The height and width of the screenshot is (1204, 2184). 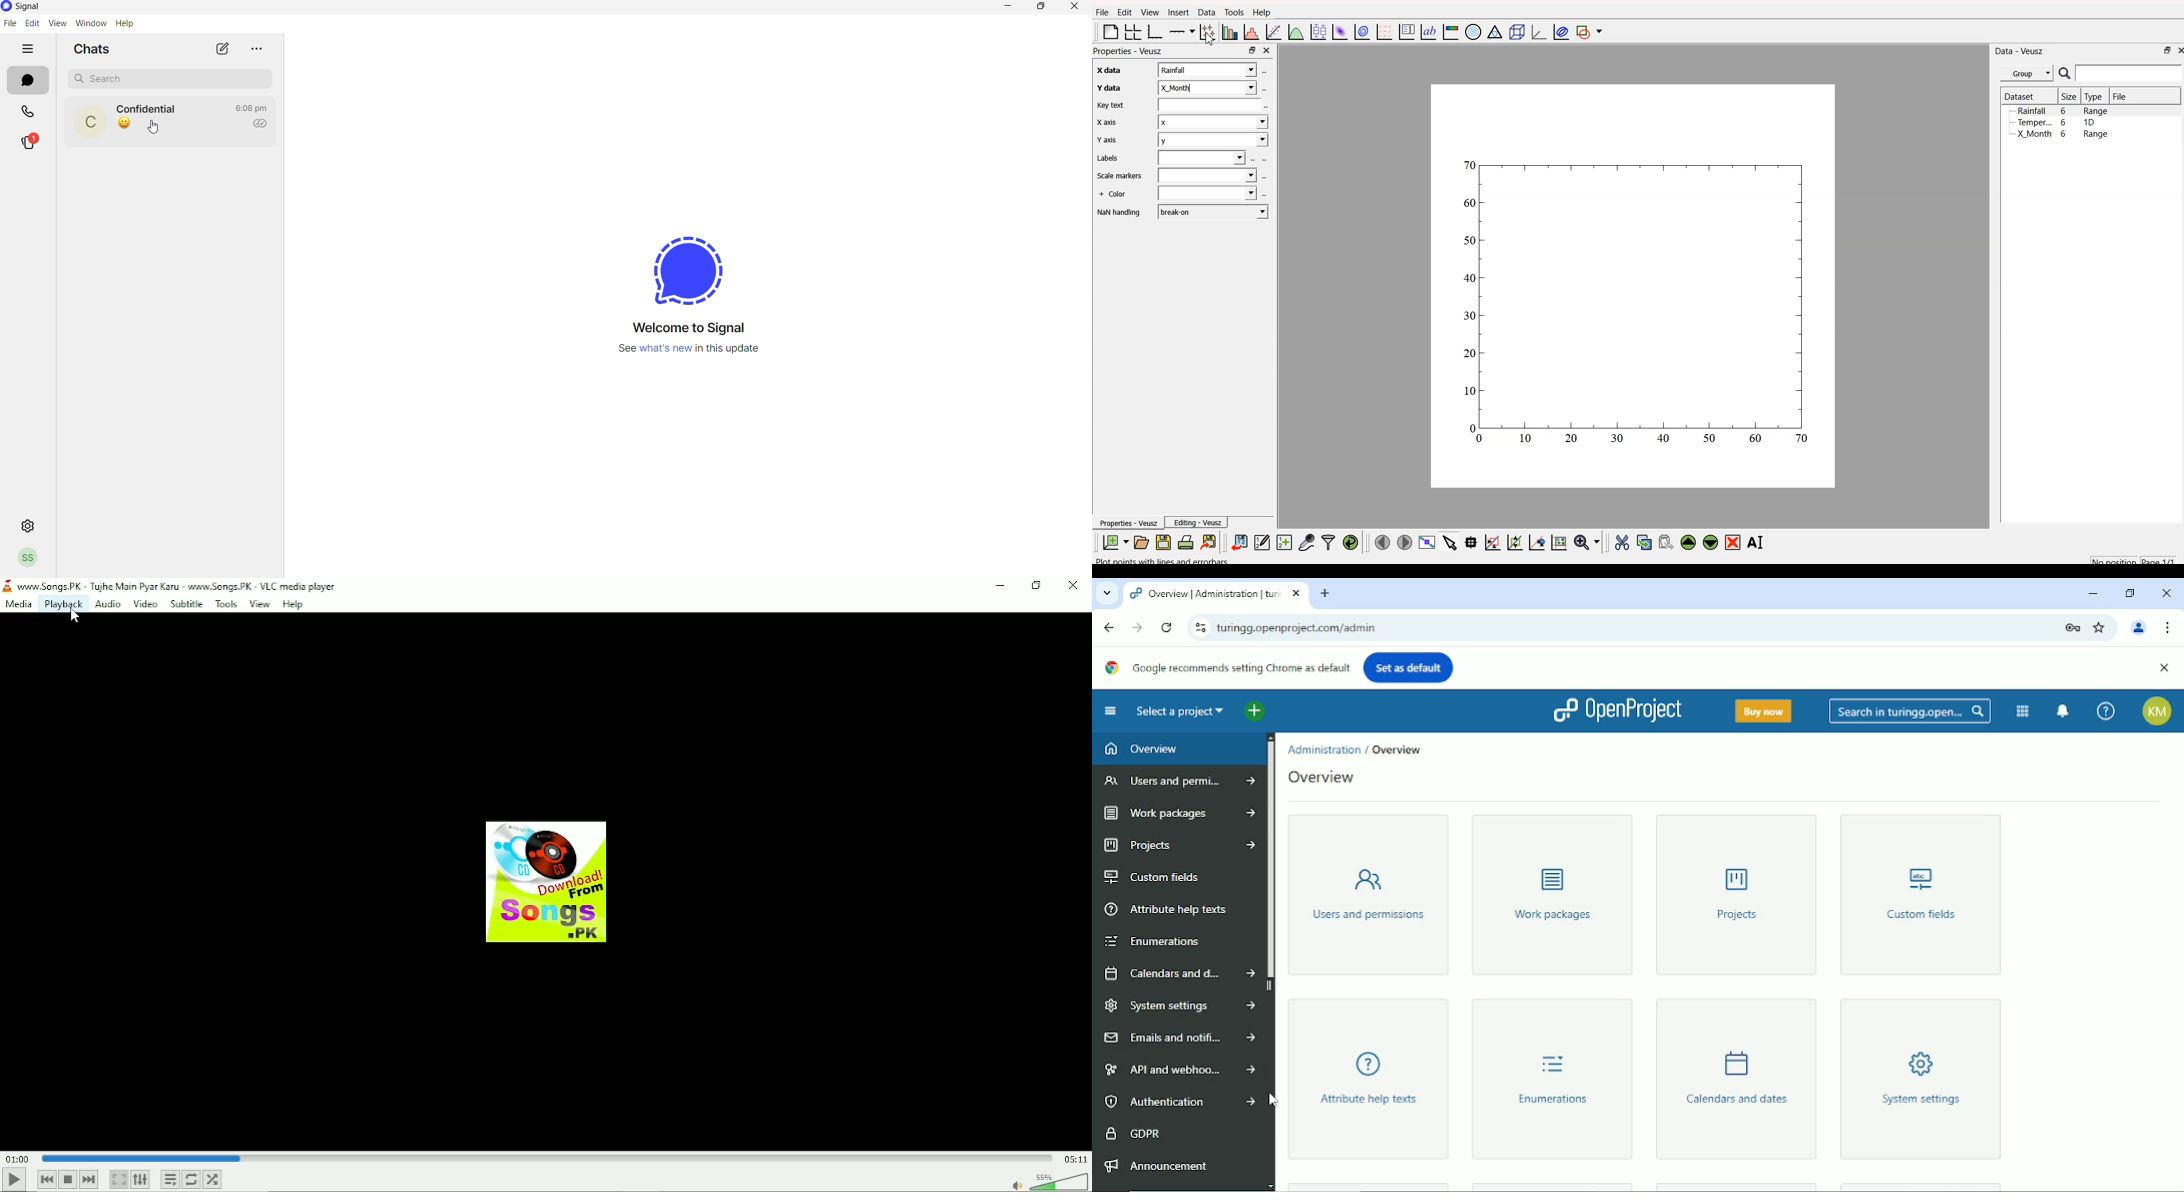 I want to click on add shape to plot, so click(x=1591, y=33).